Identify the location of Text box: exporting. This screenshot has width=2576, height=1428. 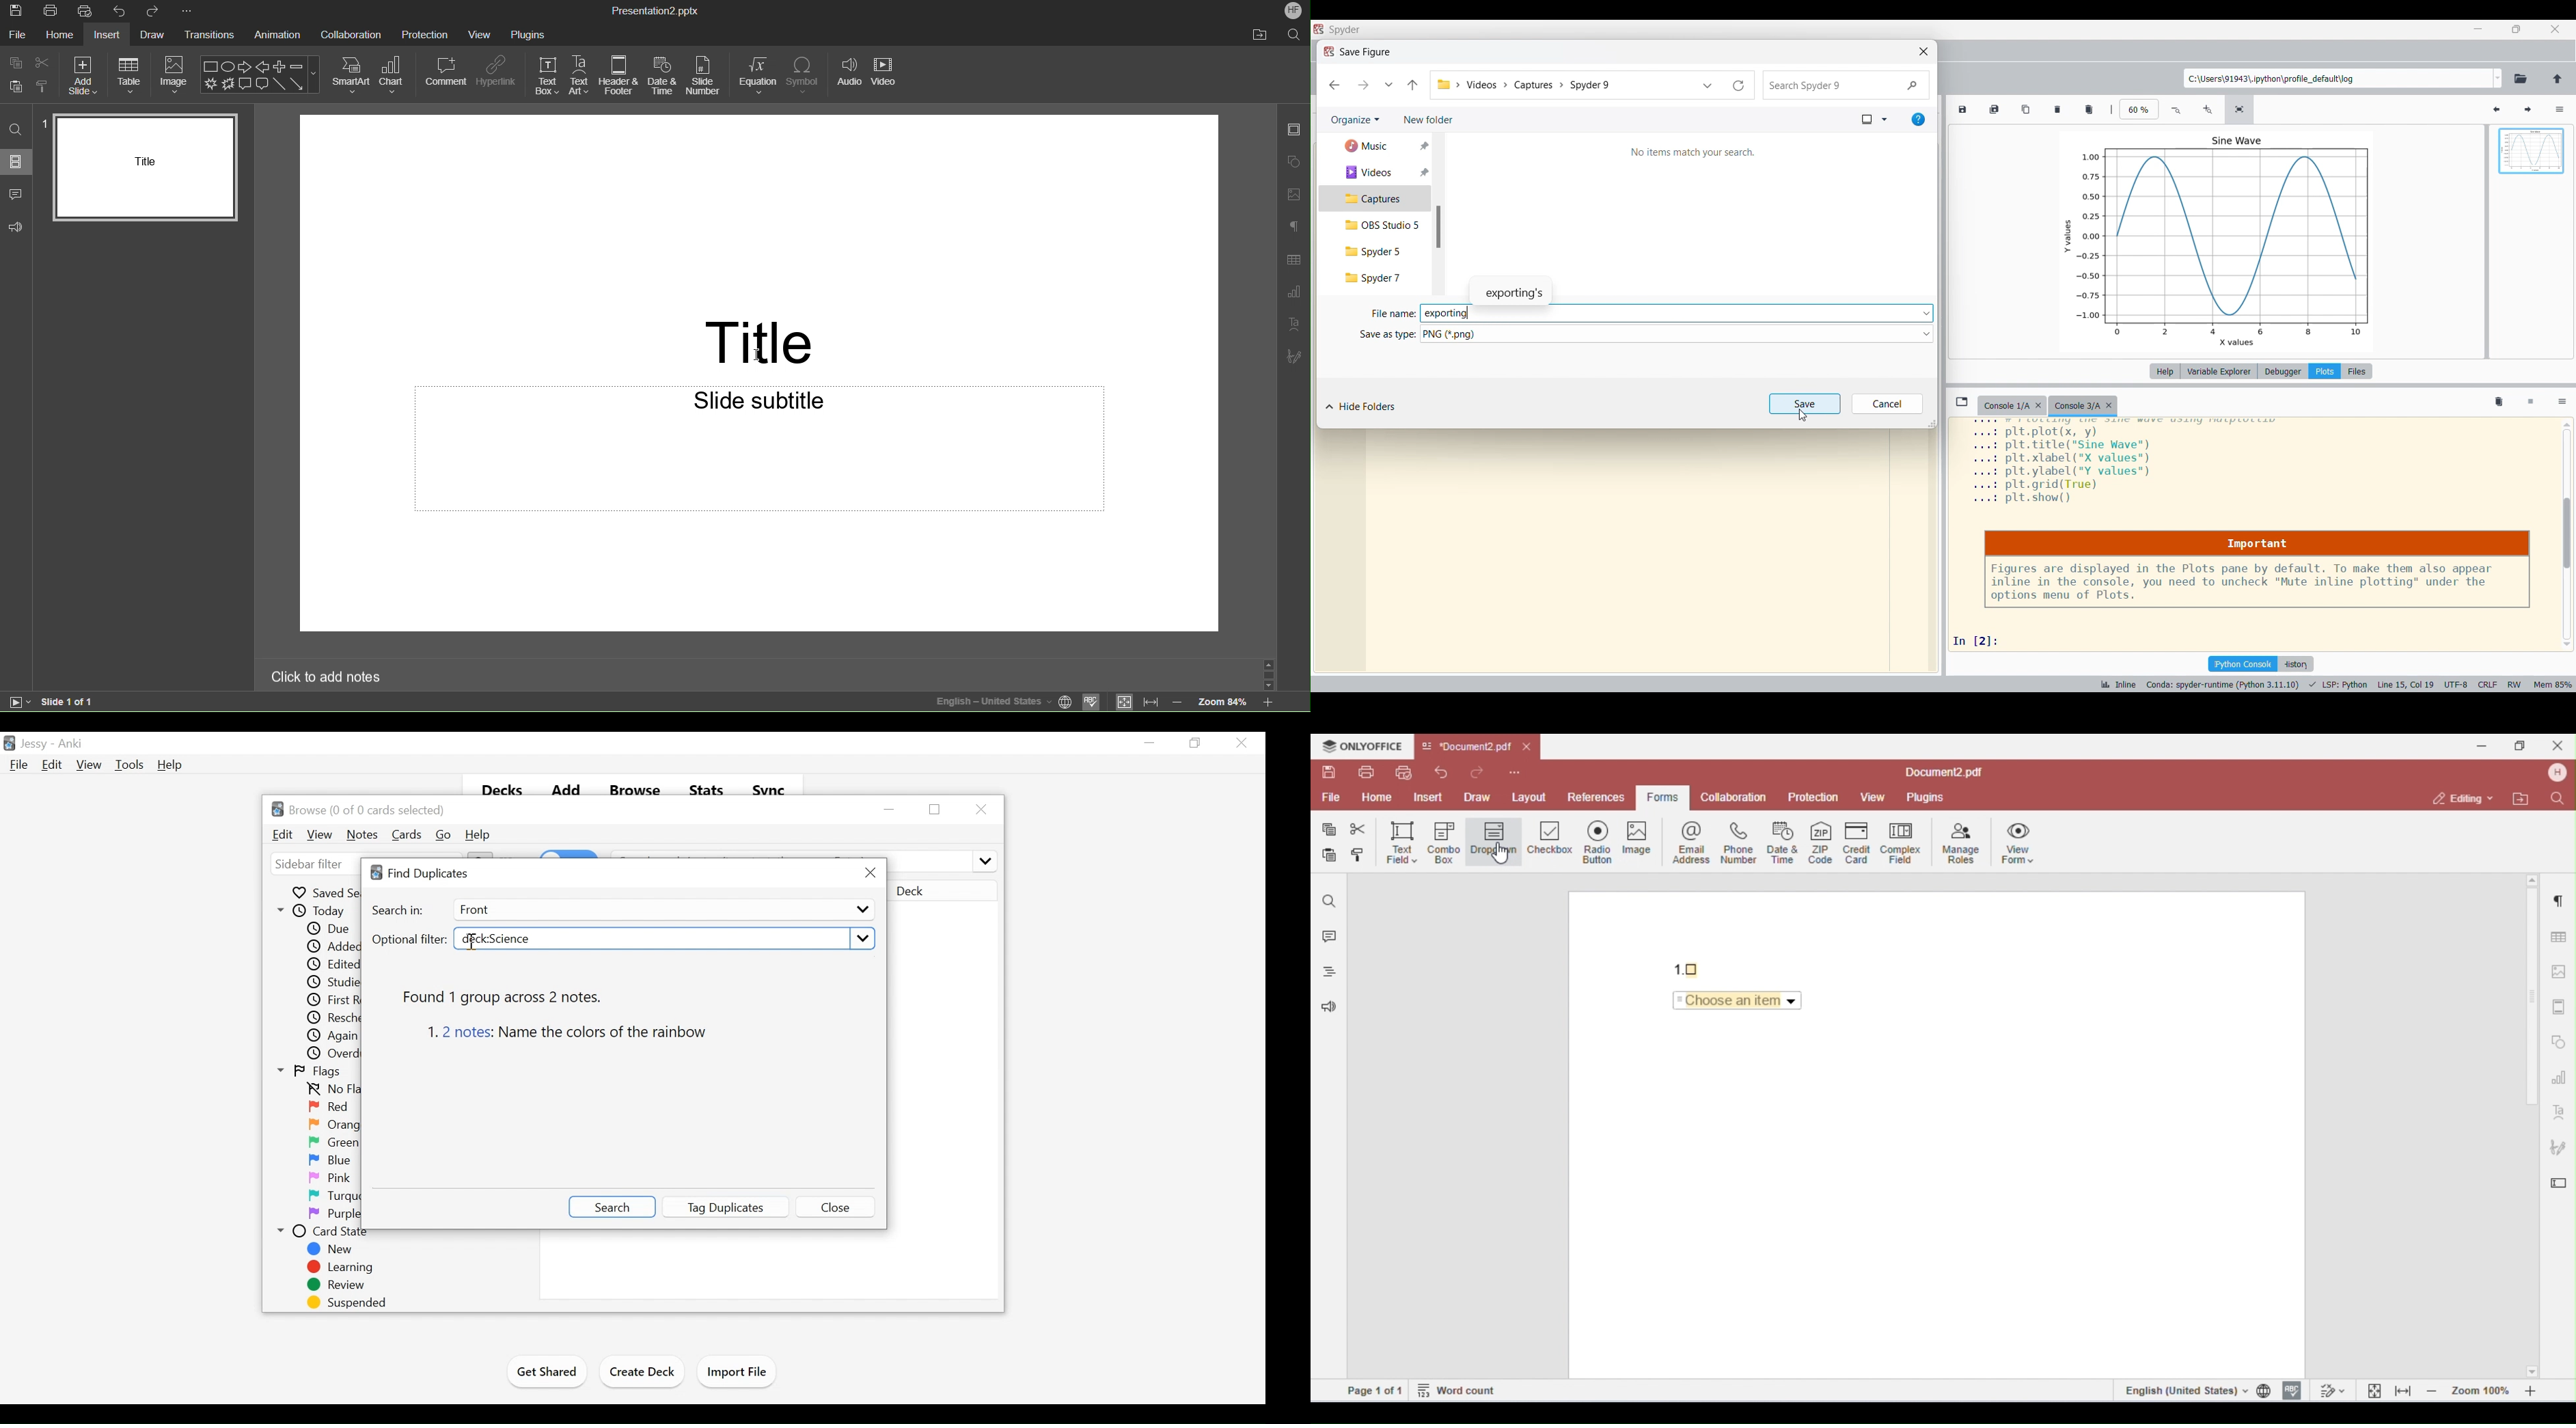
(1669, 314).